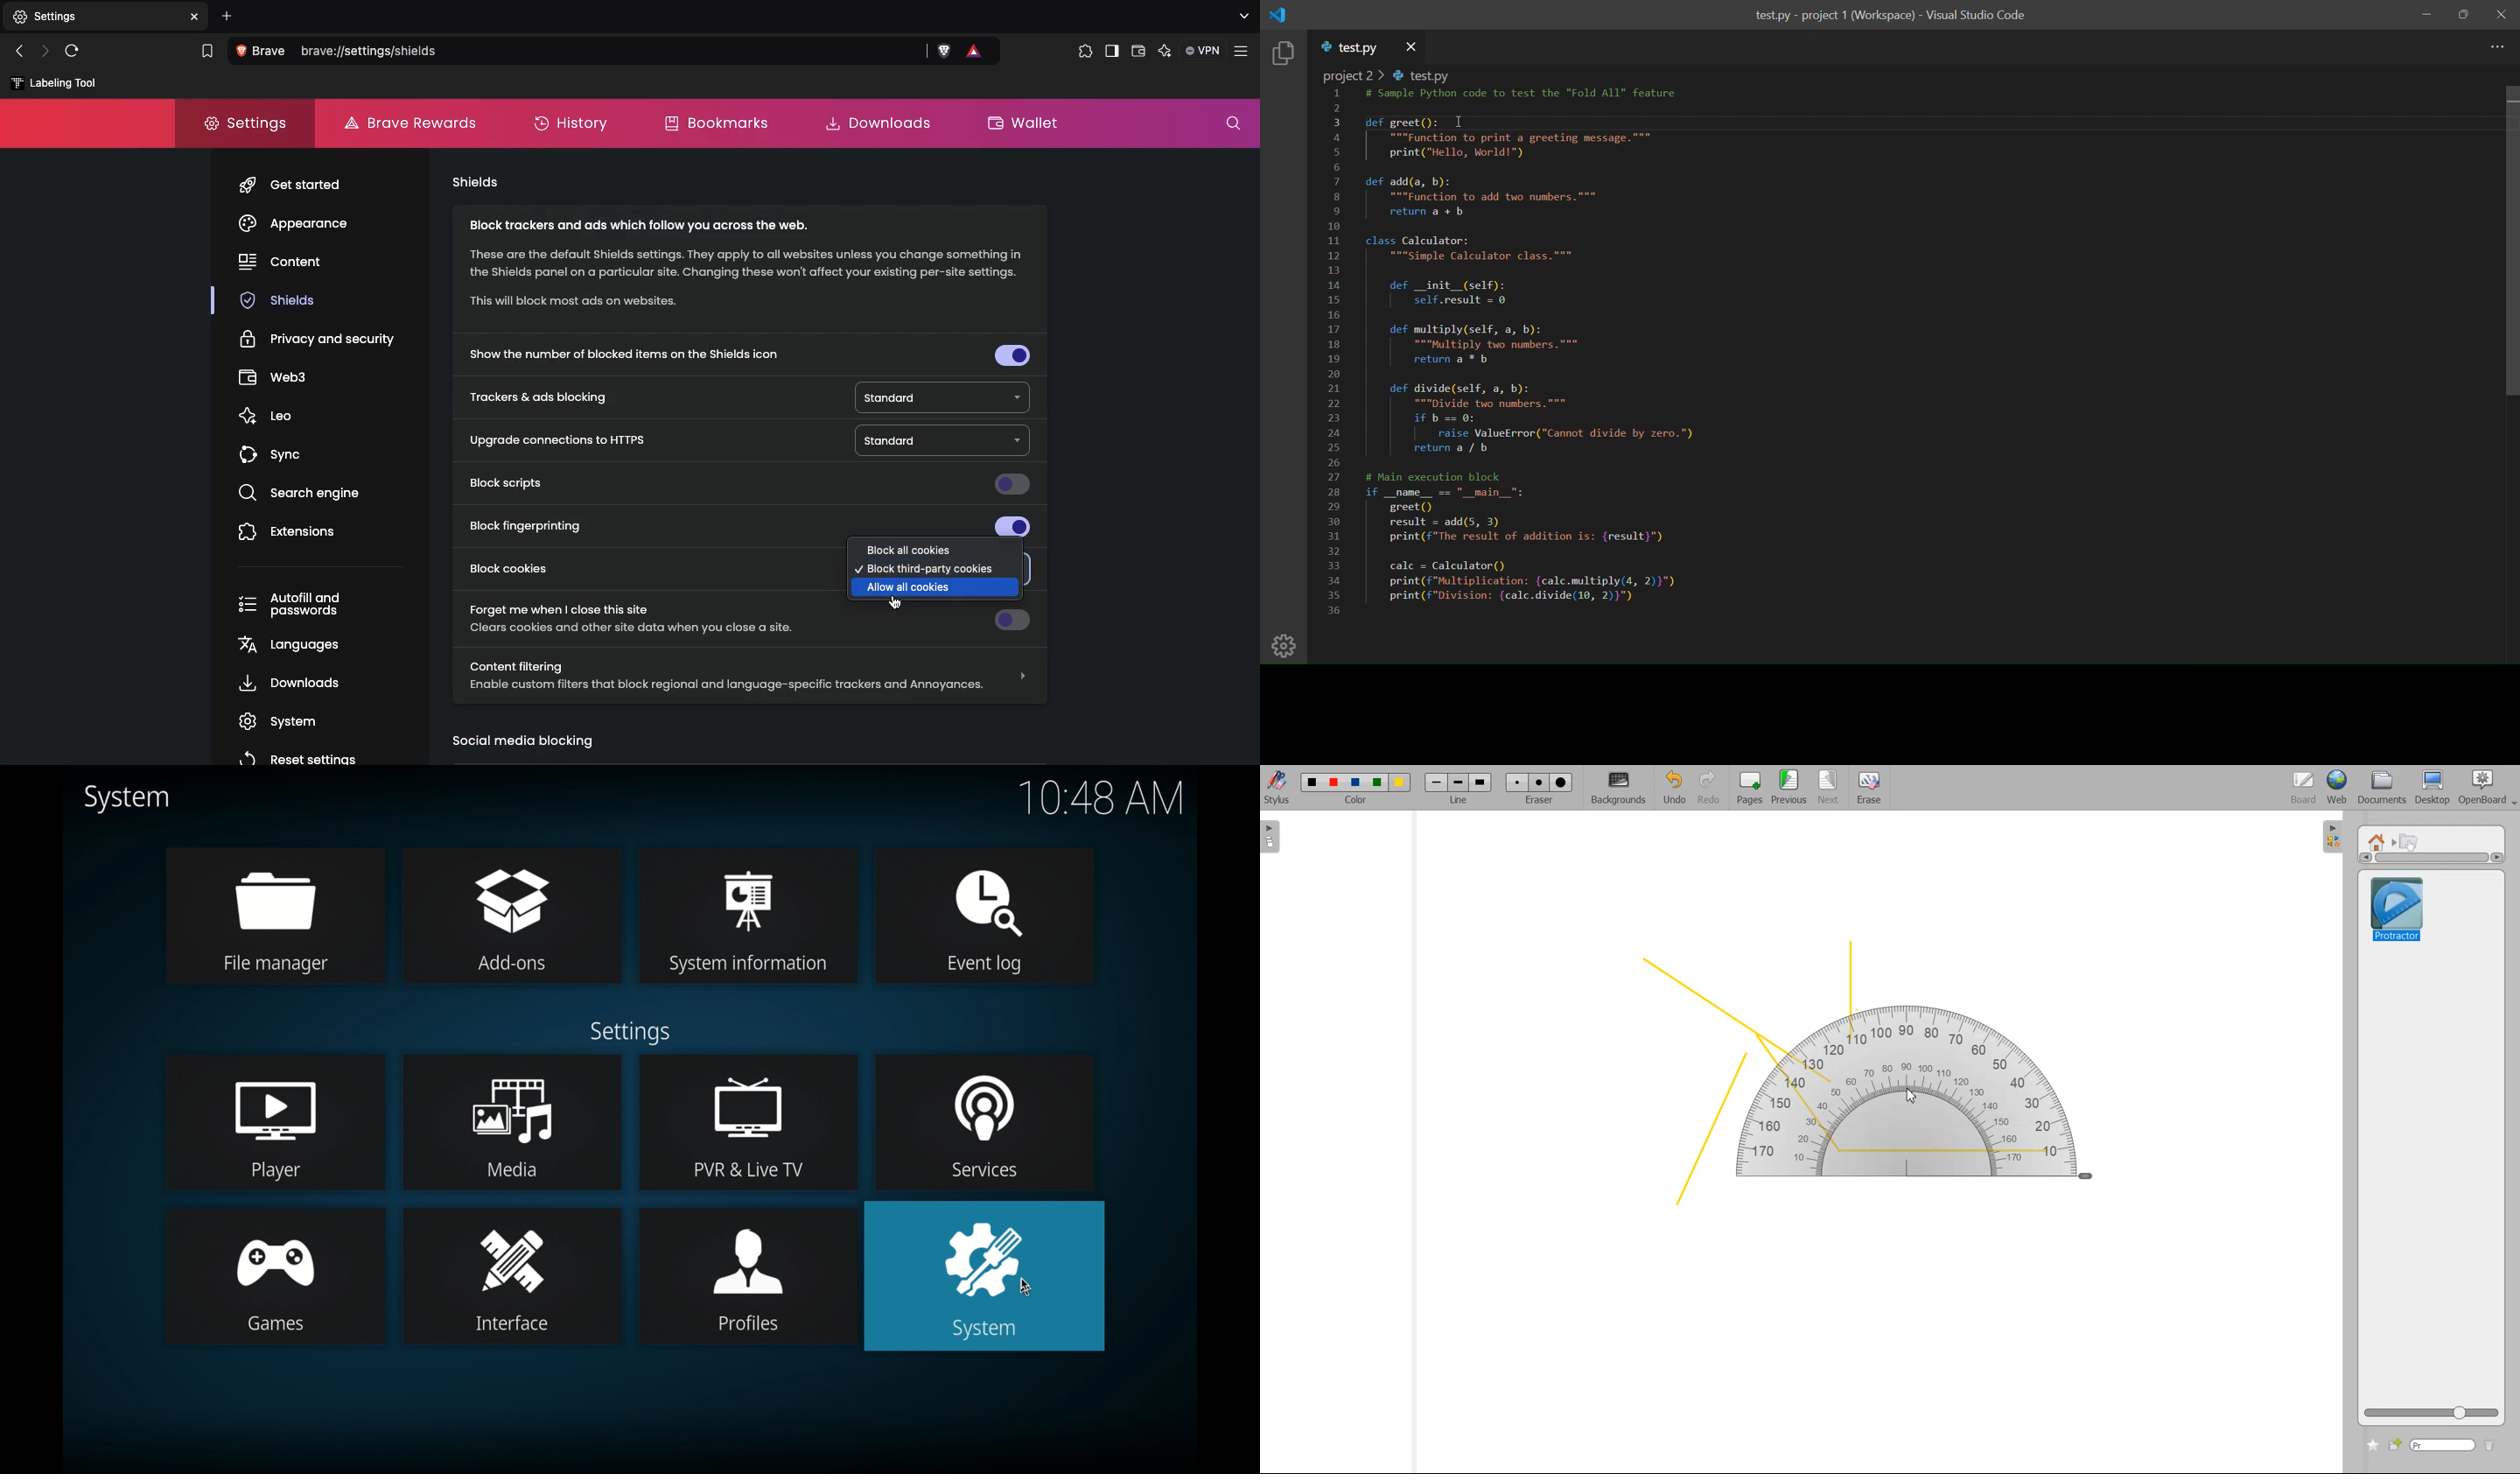  I want to click on services, so click(985, 1121).